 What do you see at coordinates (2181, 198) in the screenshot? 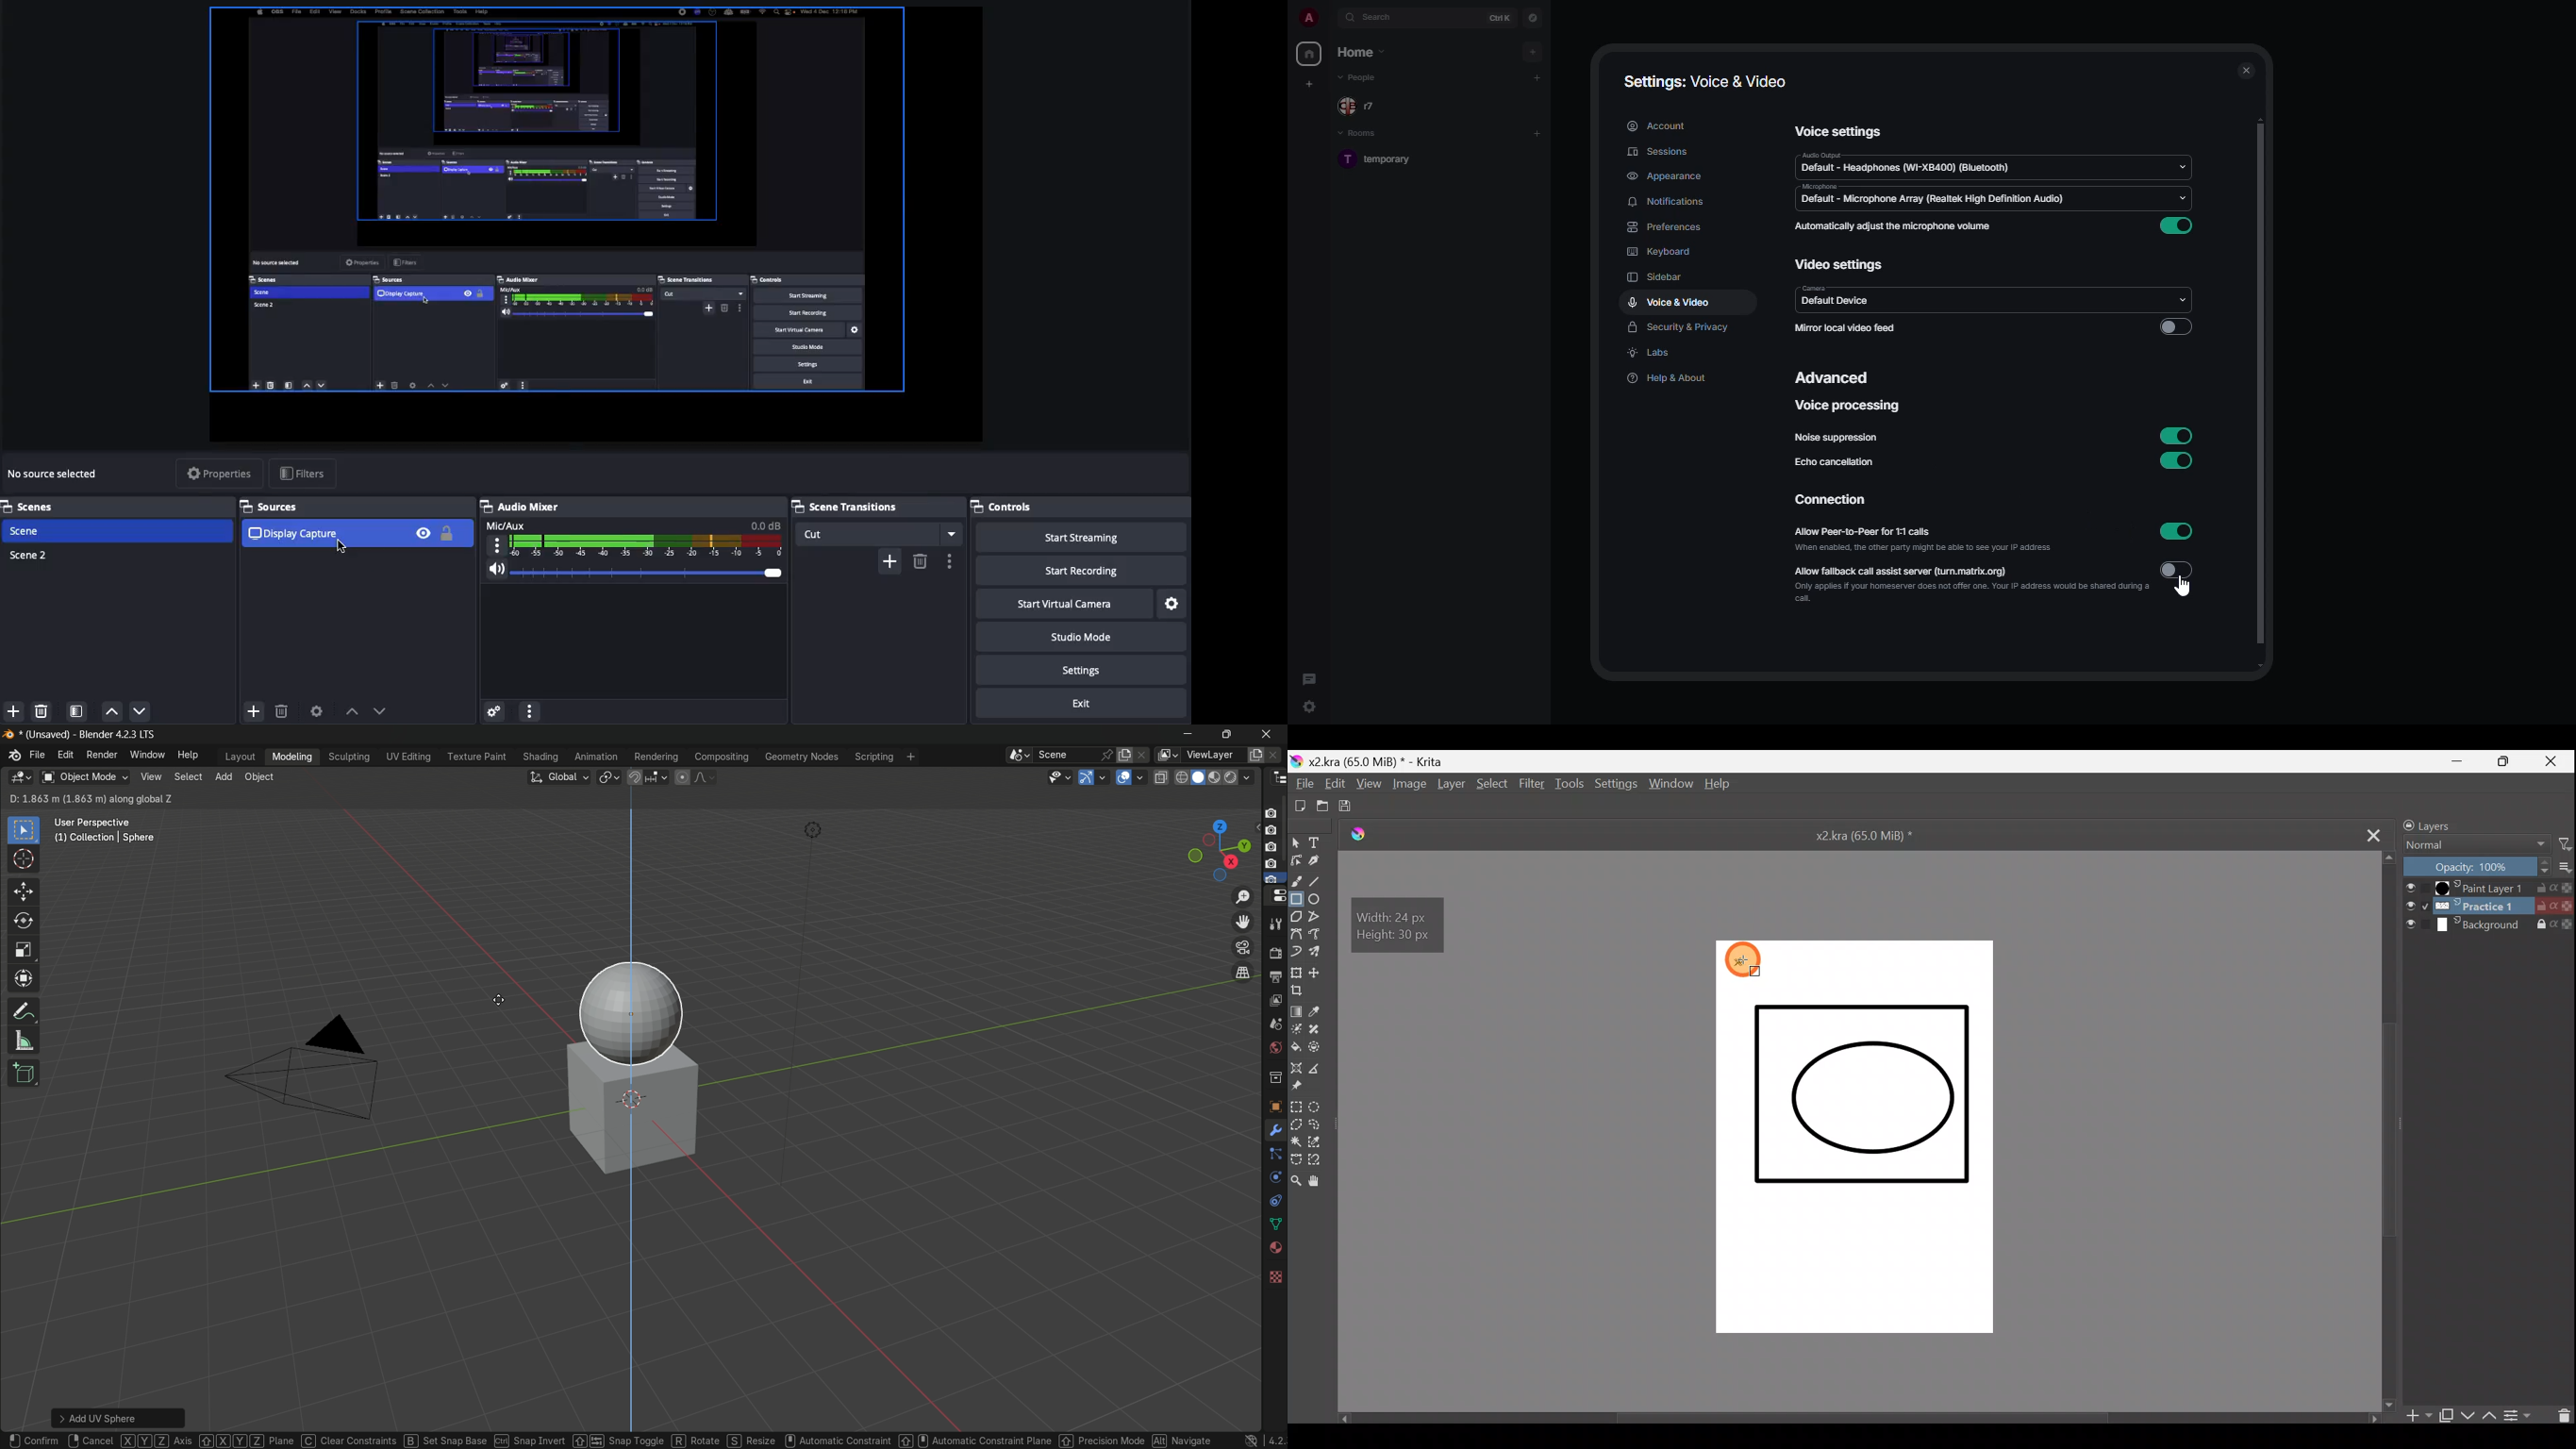
I see `drop down` at bounding box center [2181, 198].